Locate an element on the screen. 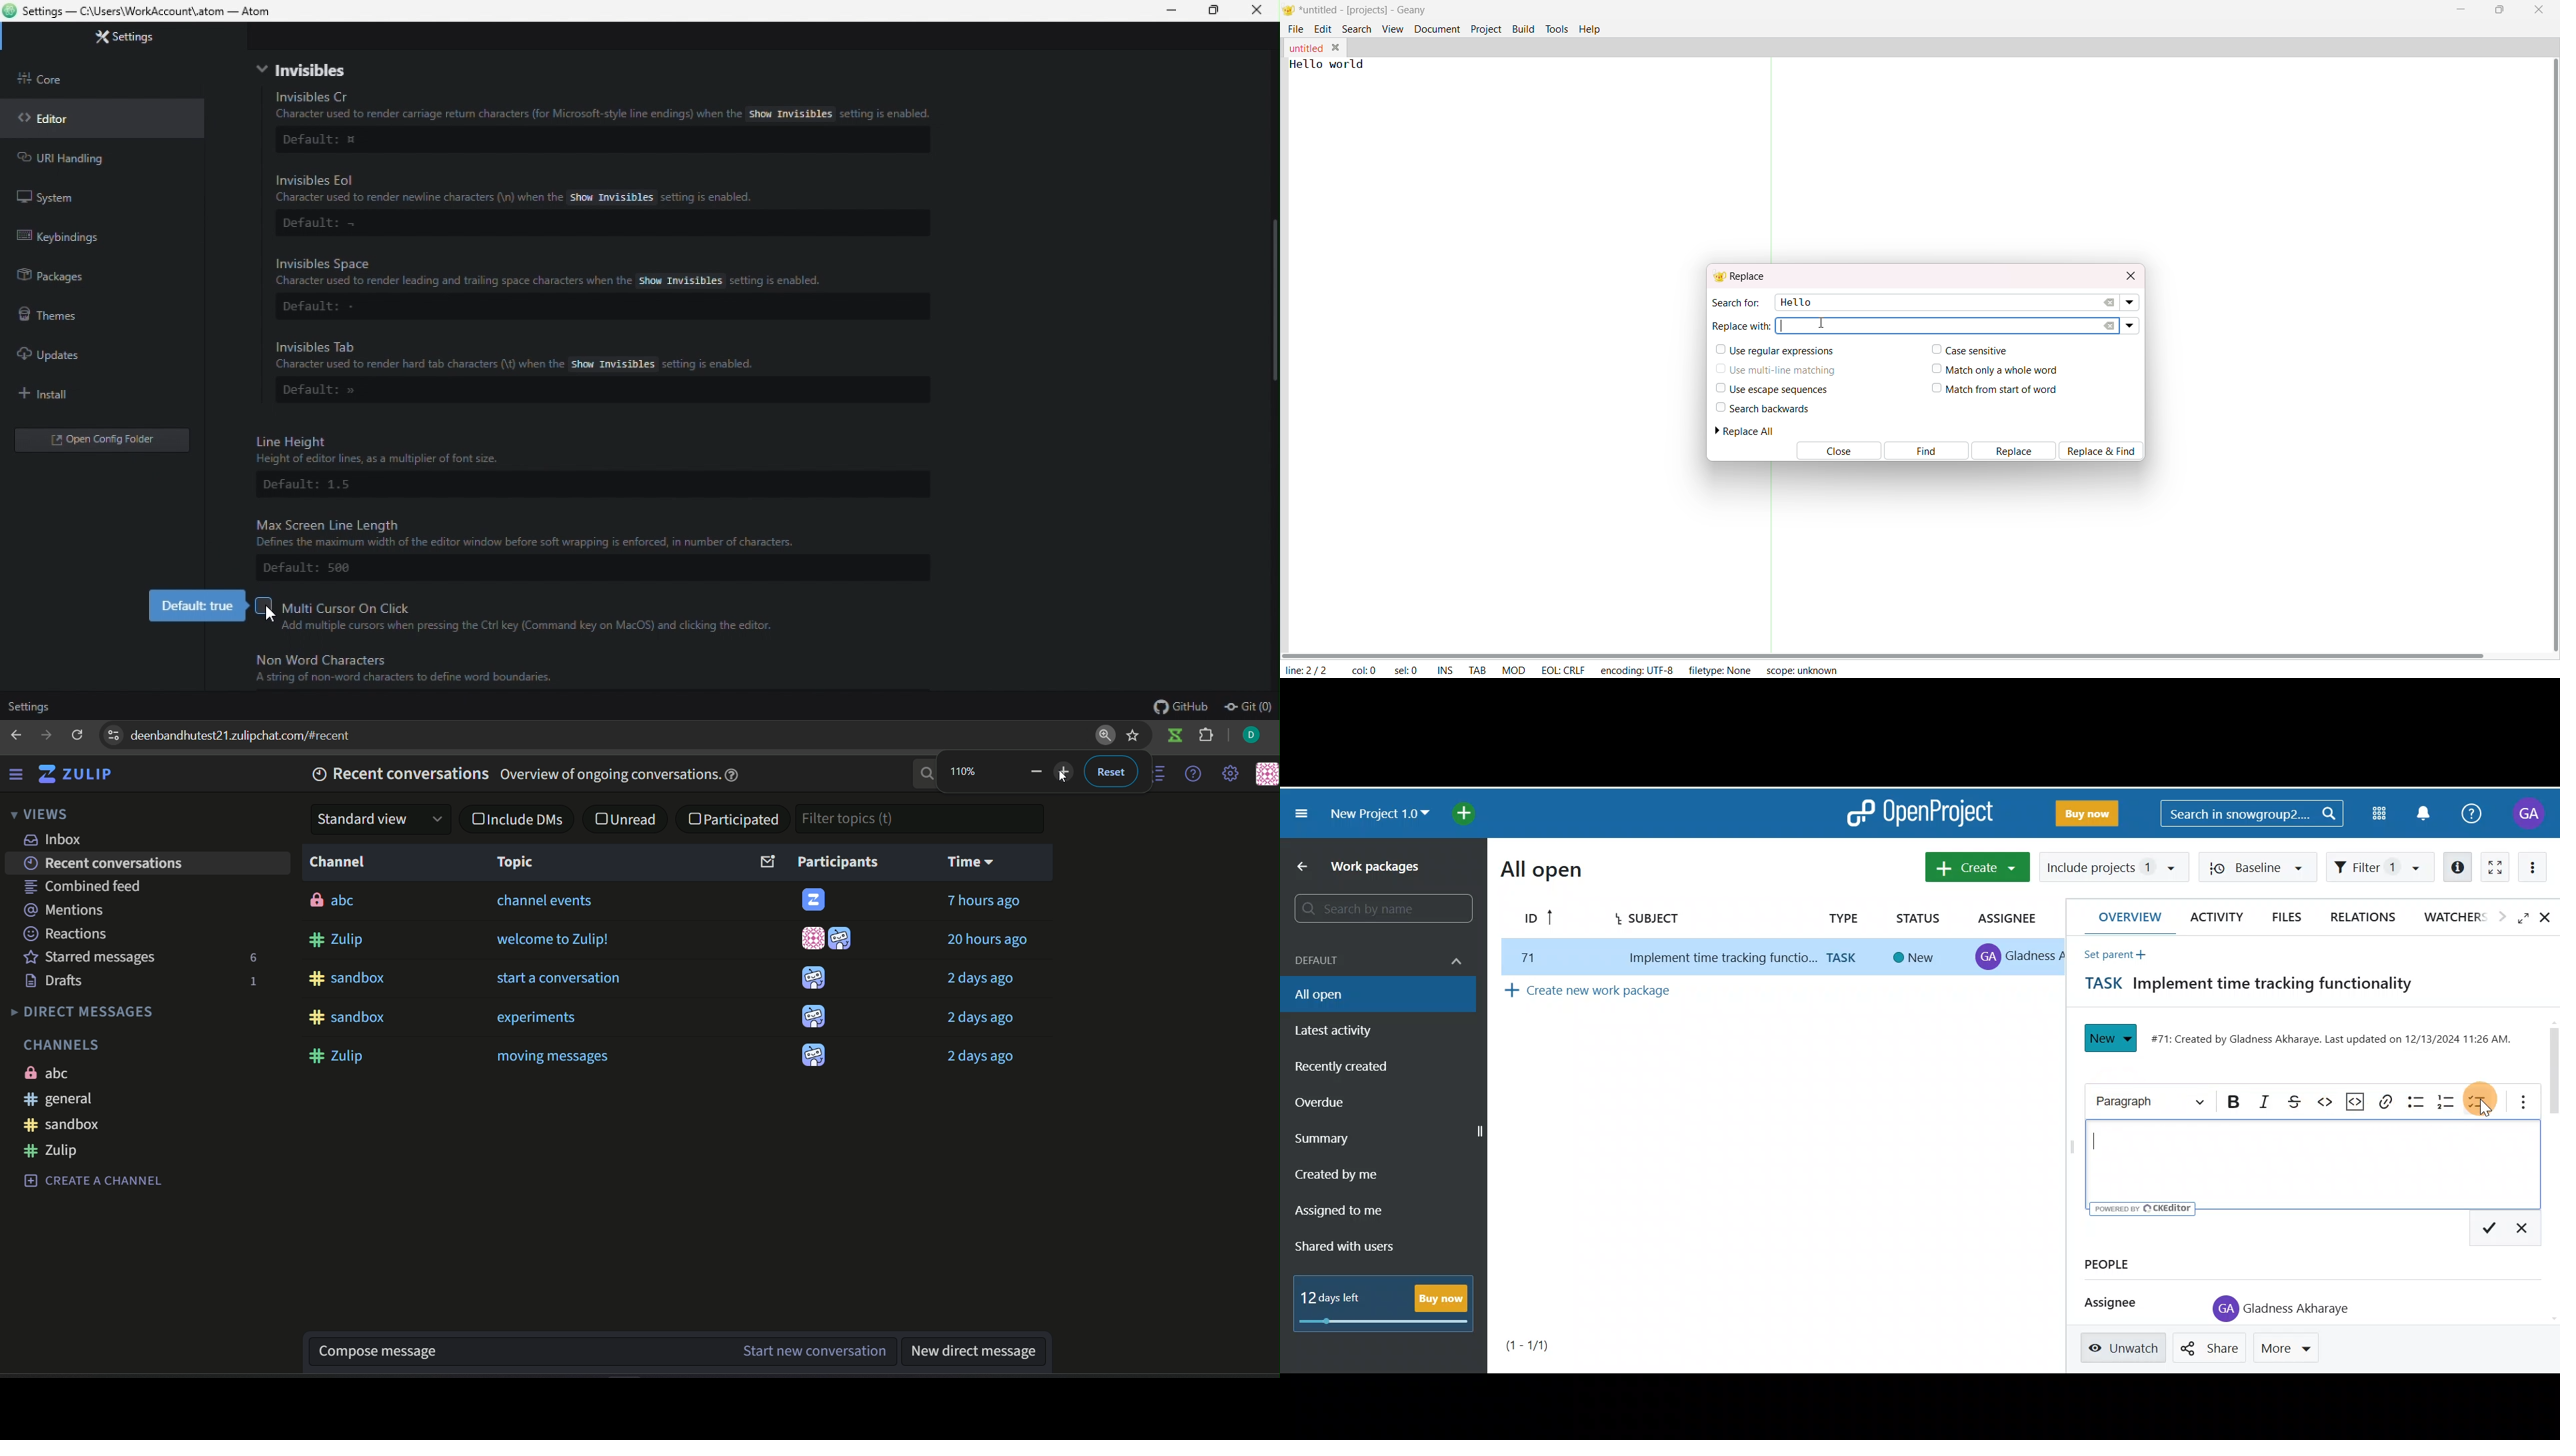  Account name is located at coordinates (2528, 814).